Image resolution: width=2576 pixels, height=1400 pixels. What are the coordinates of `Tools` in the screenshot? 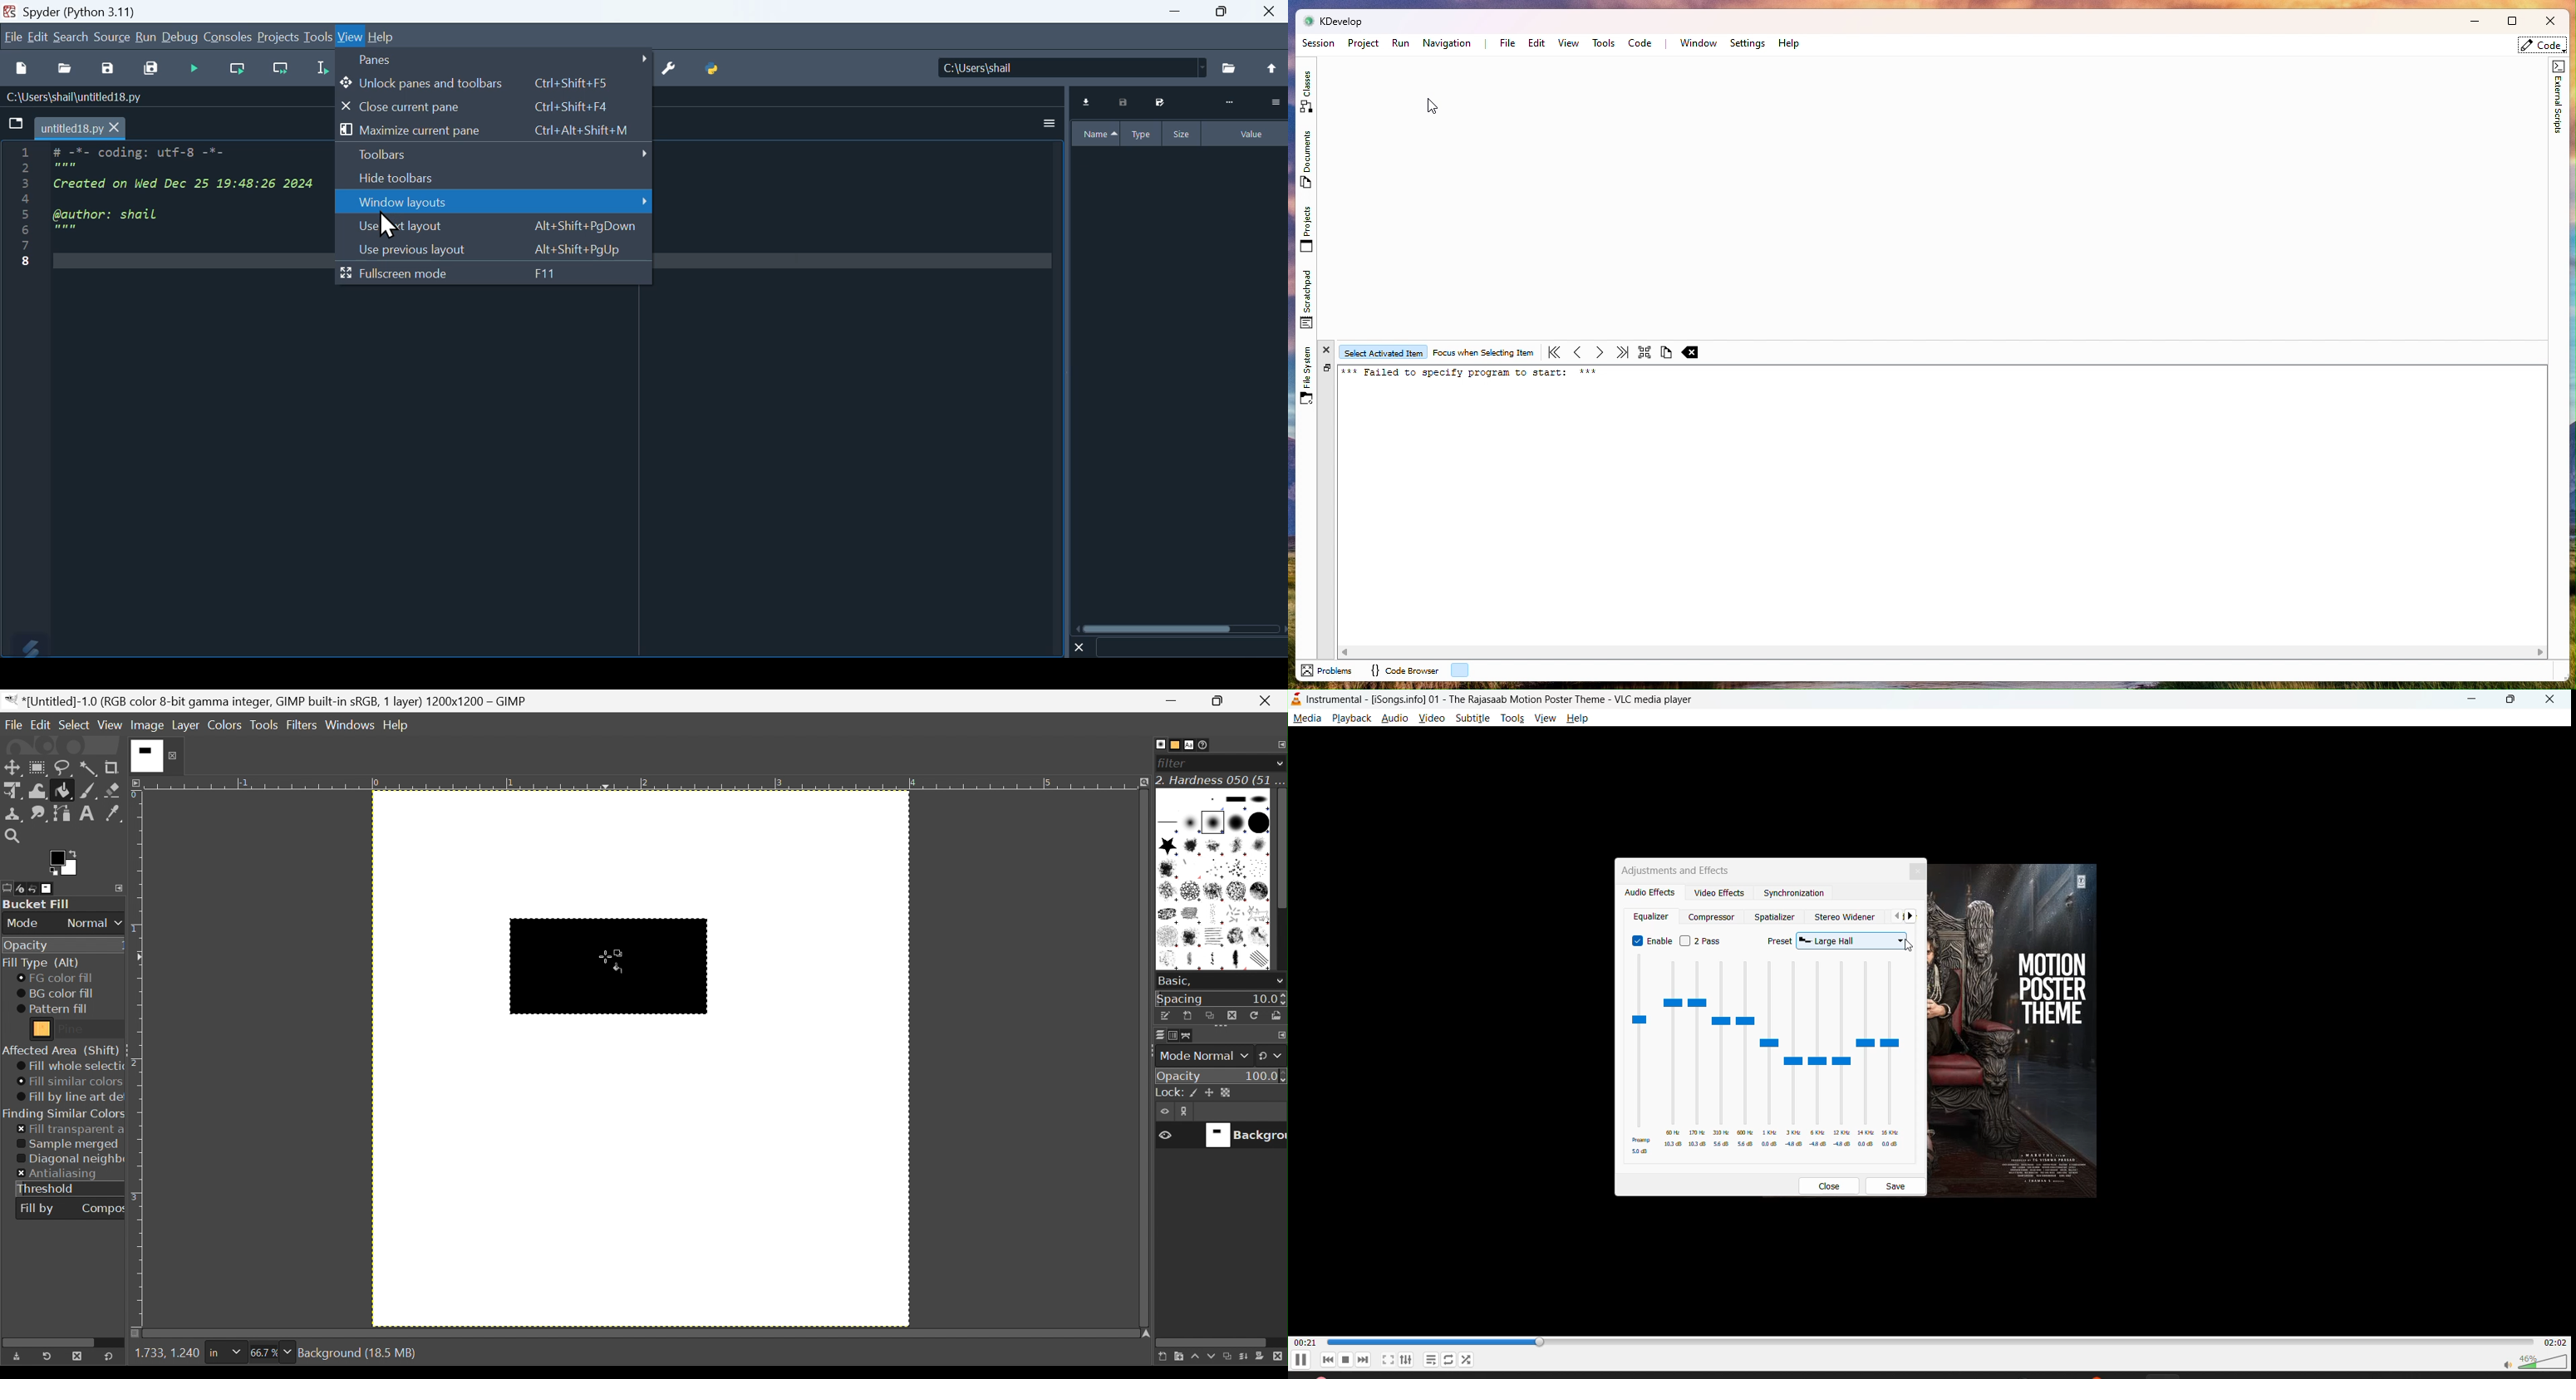 It's located at (318, 36).